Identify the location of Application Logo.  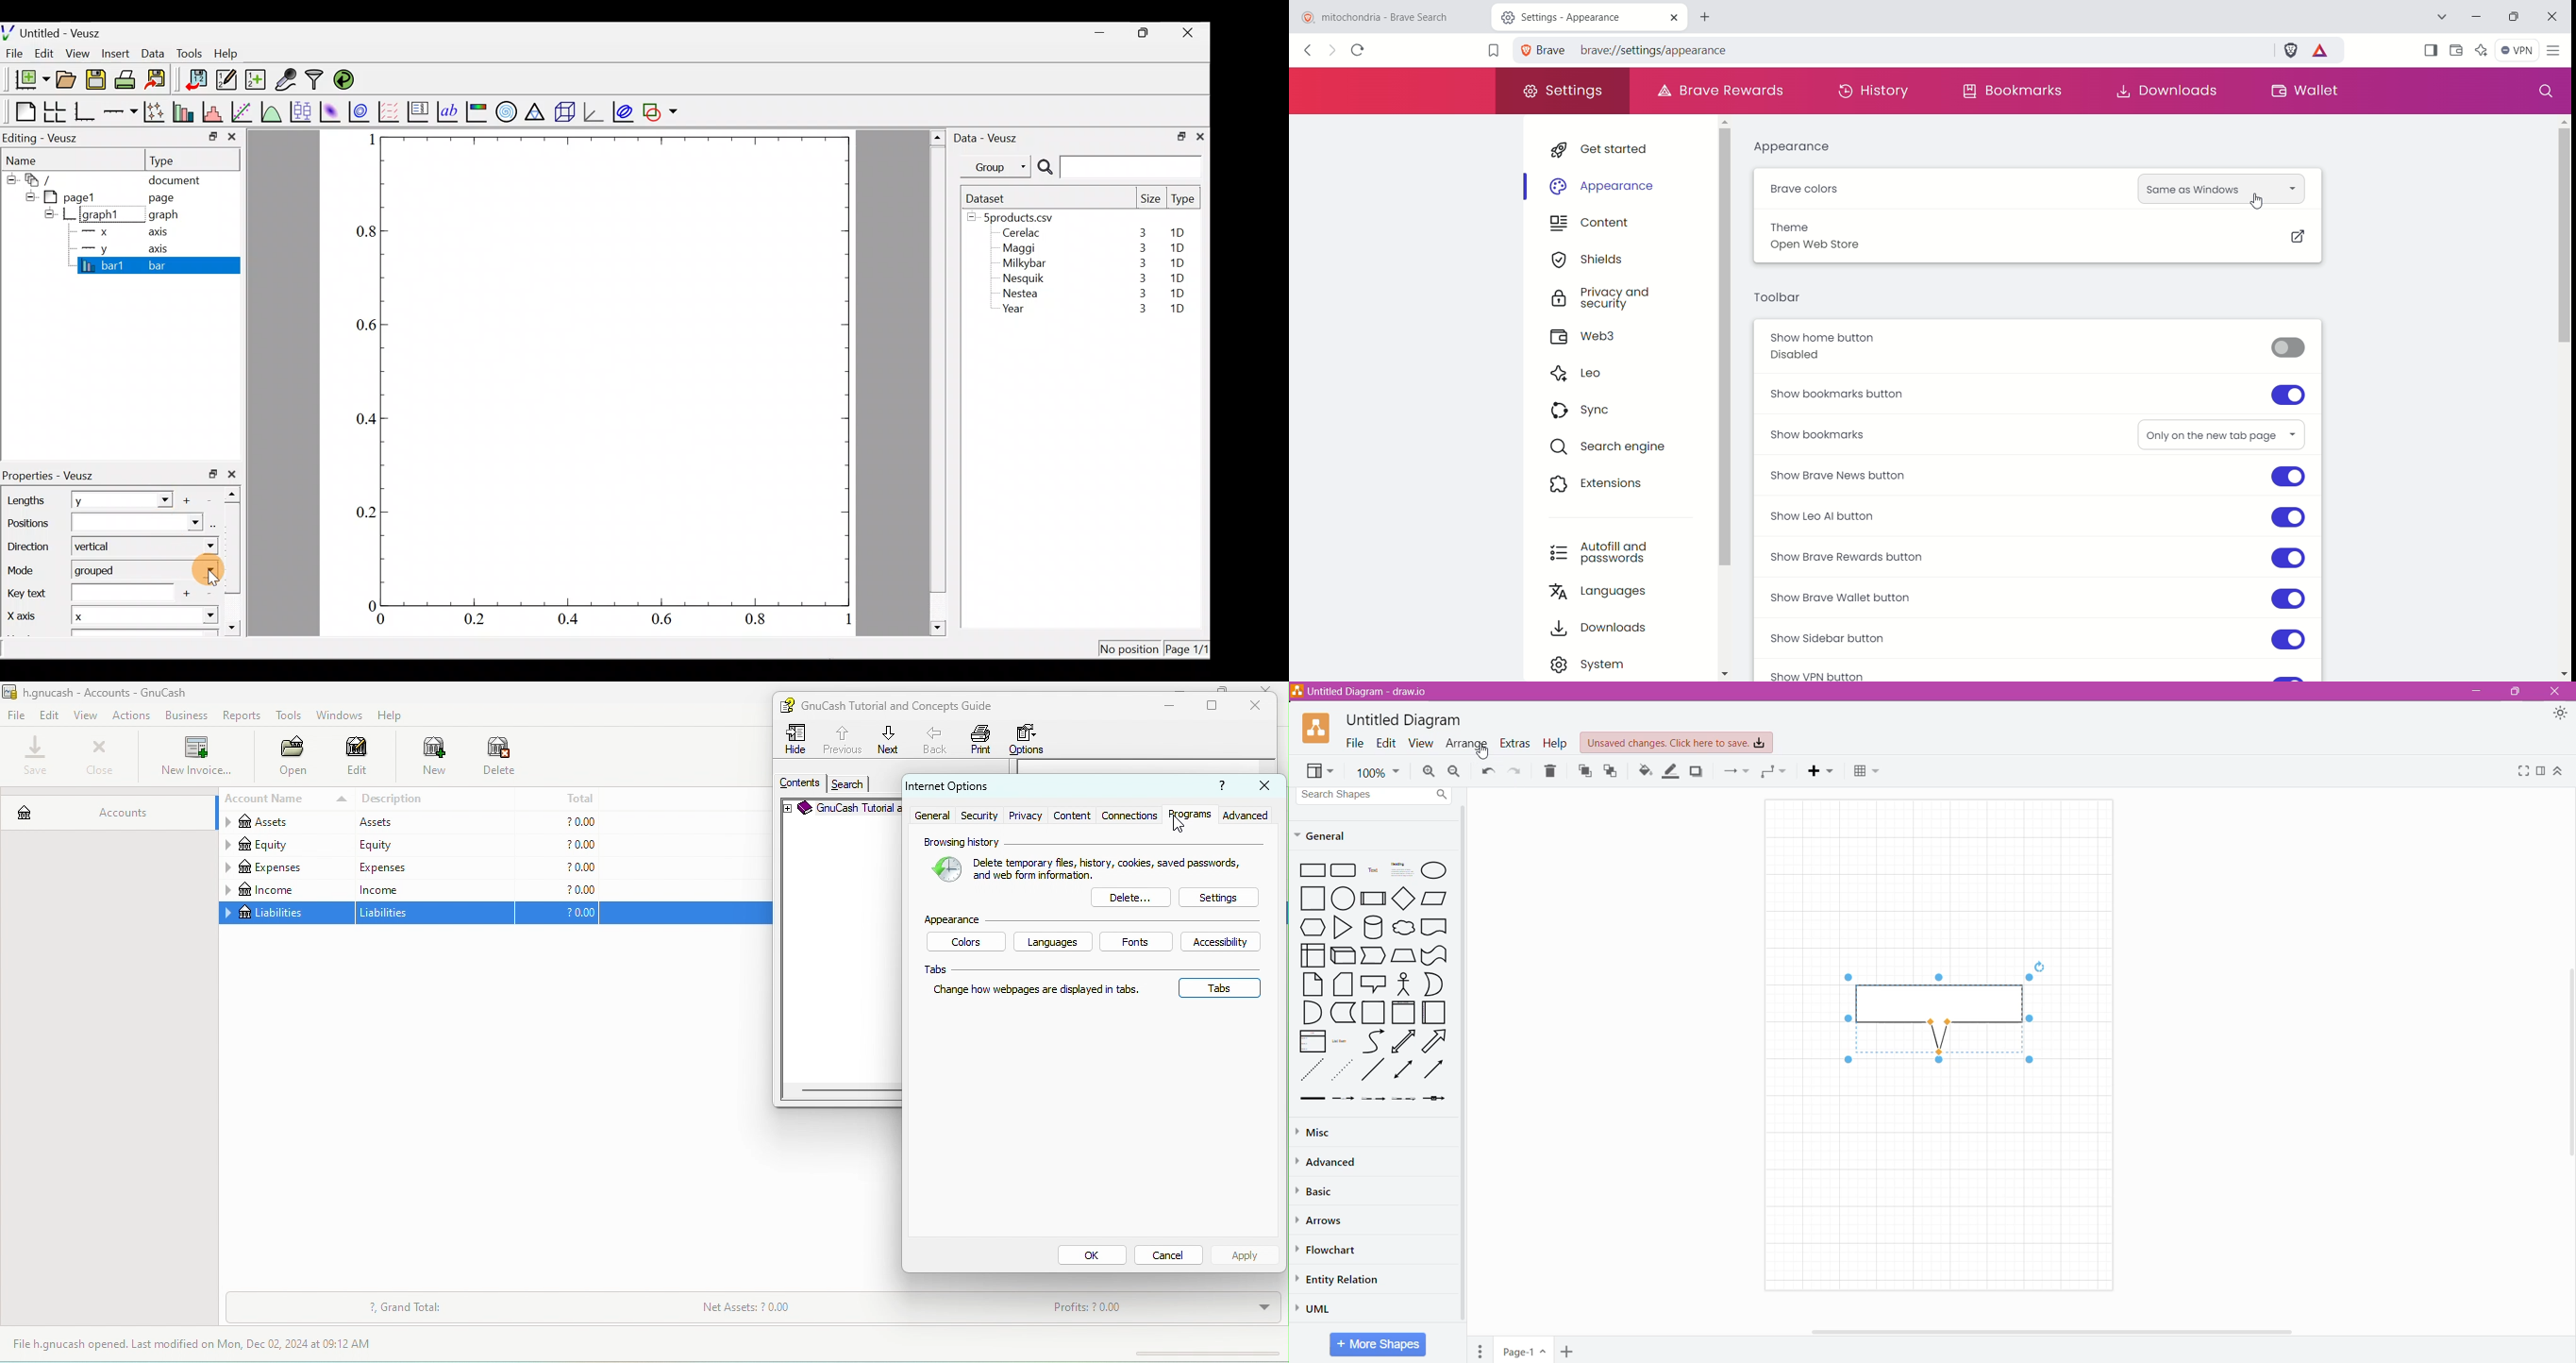
(1317, 729).